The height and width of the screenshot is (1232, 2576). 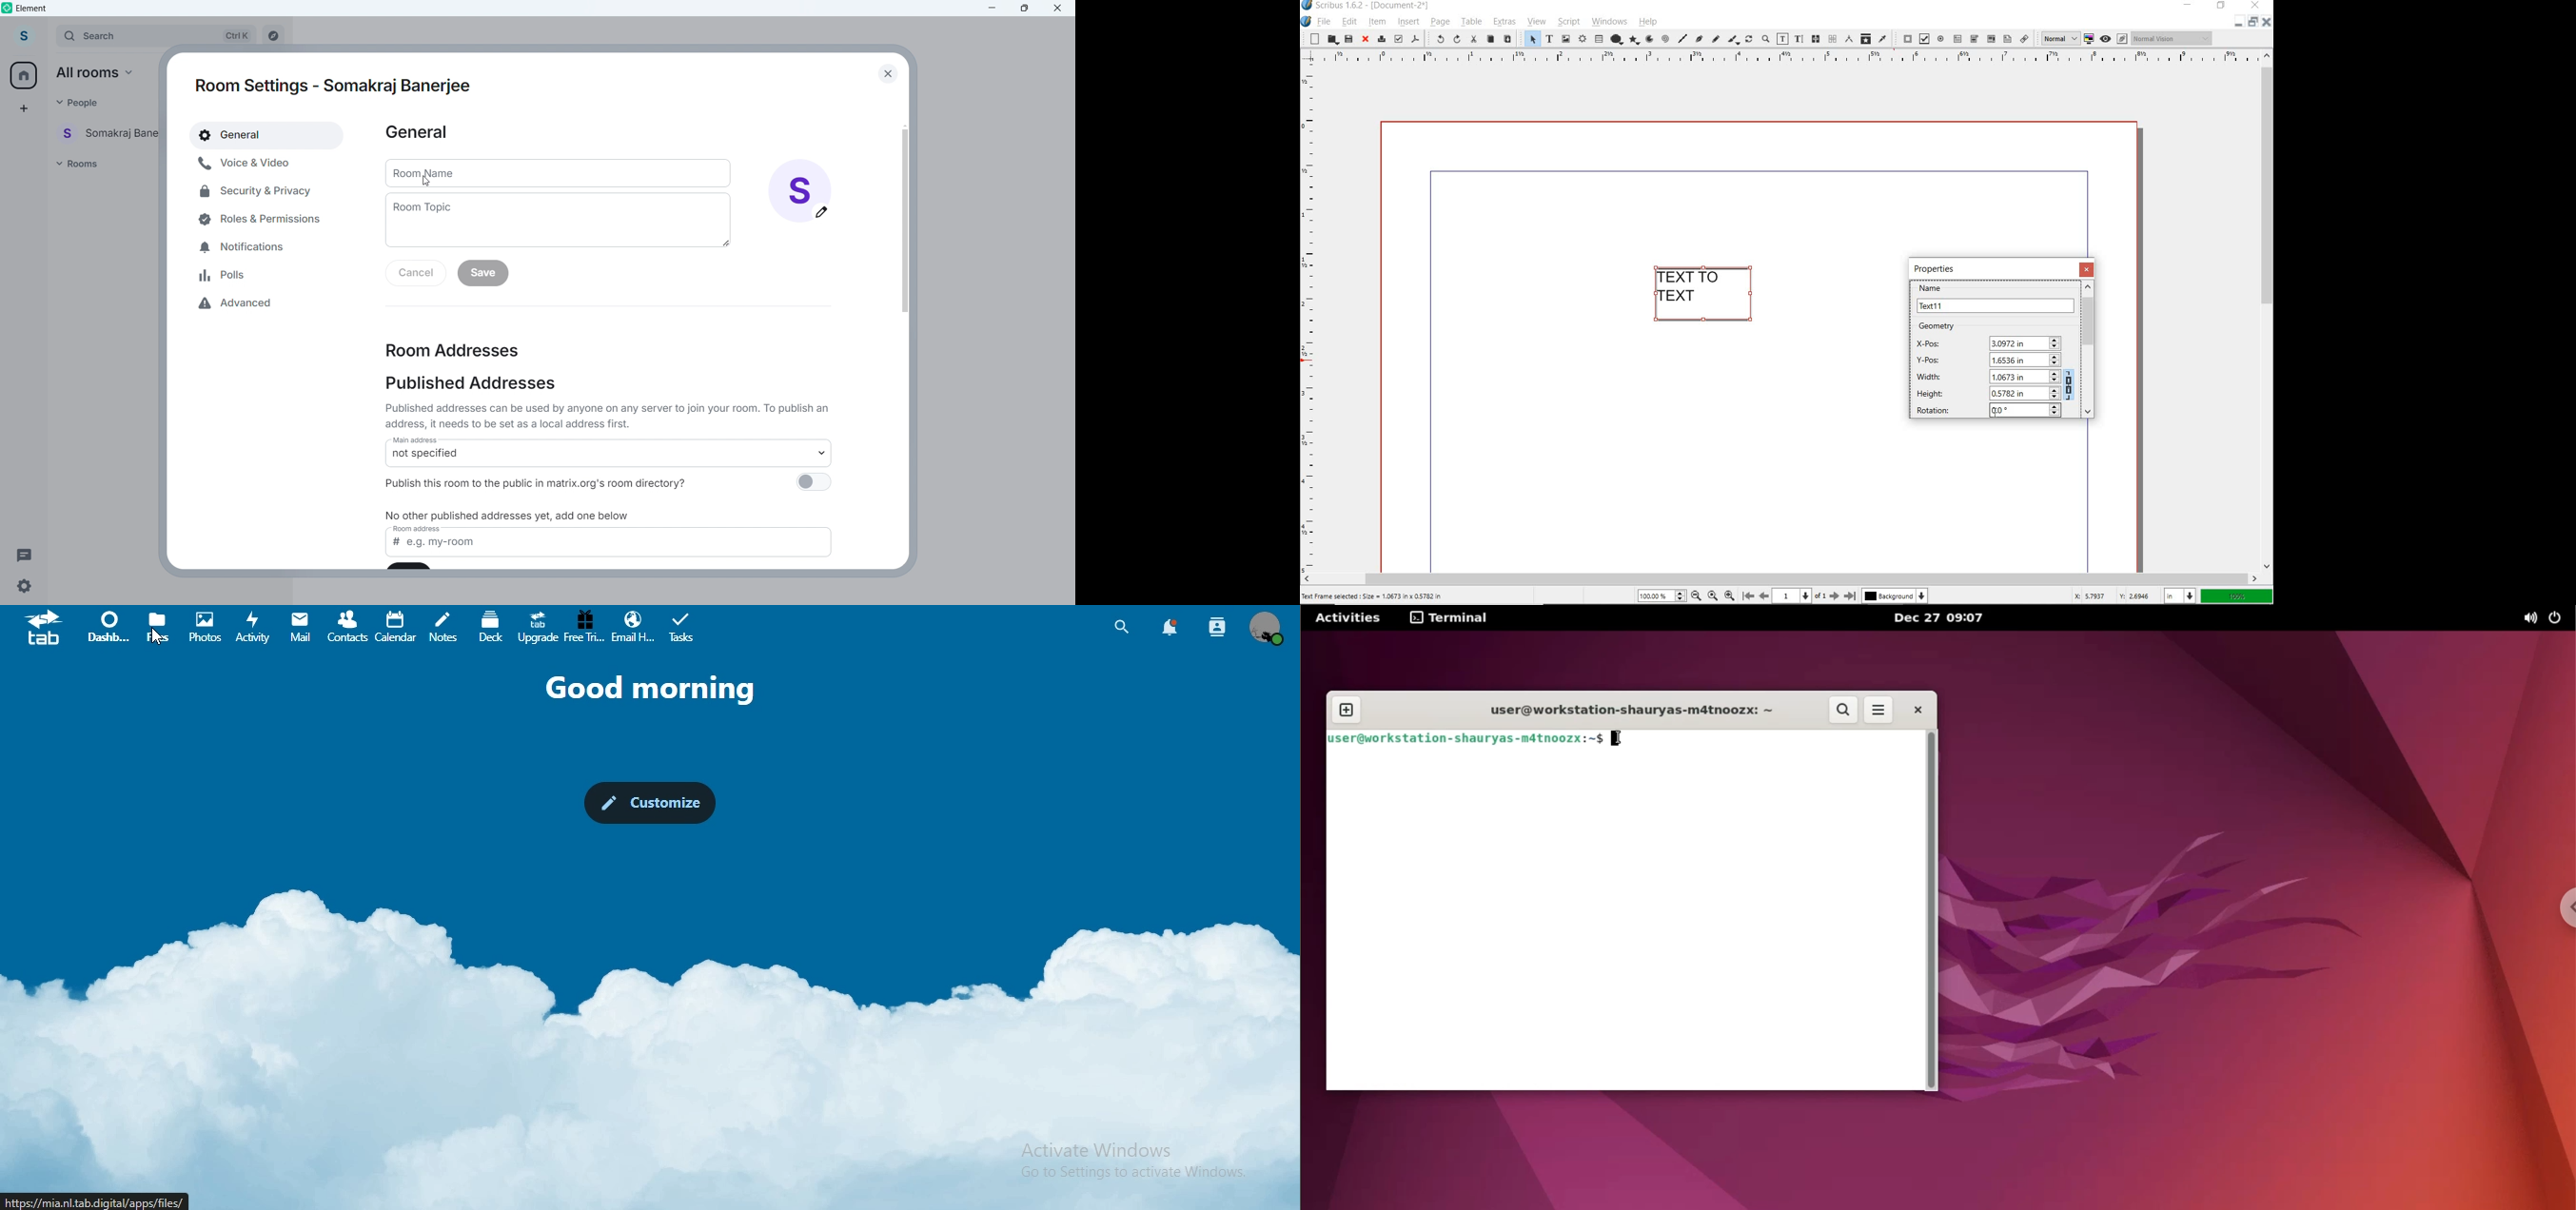 What do you see at coordinates (511, 515) in the screenshot?
I see `no other published addresses yet,add one below` at bounding box center [511, 515].